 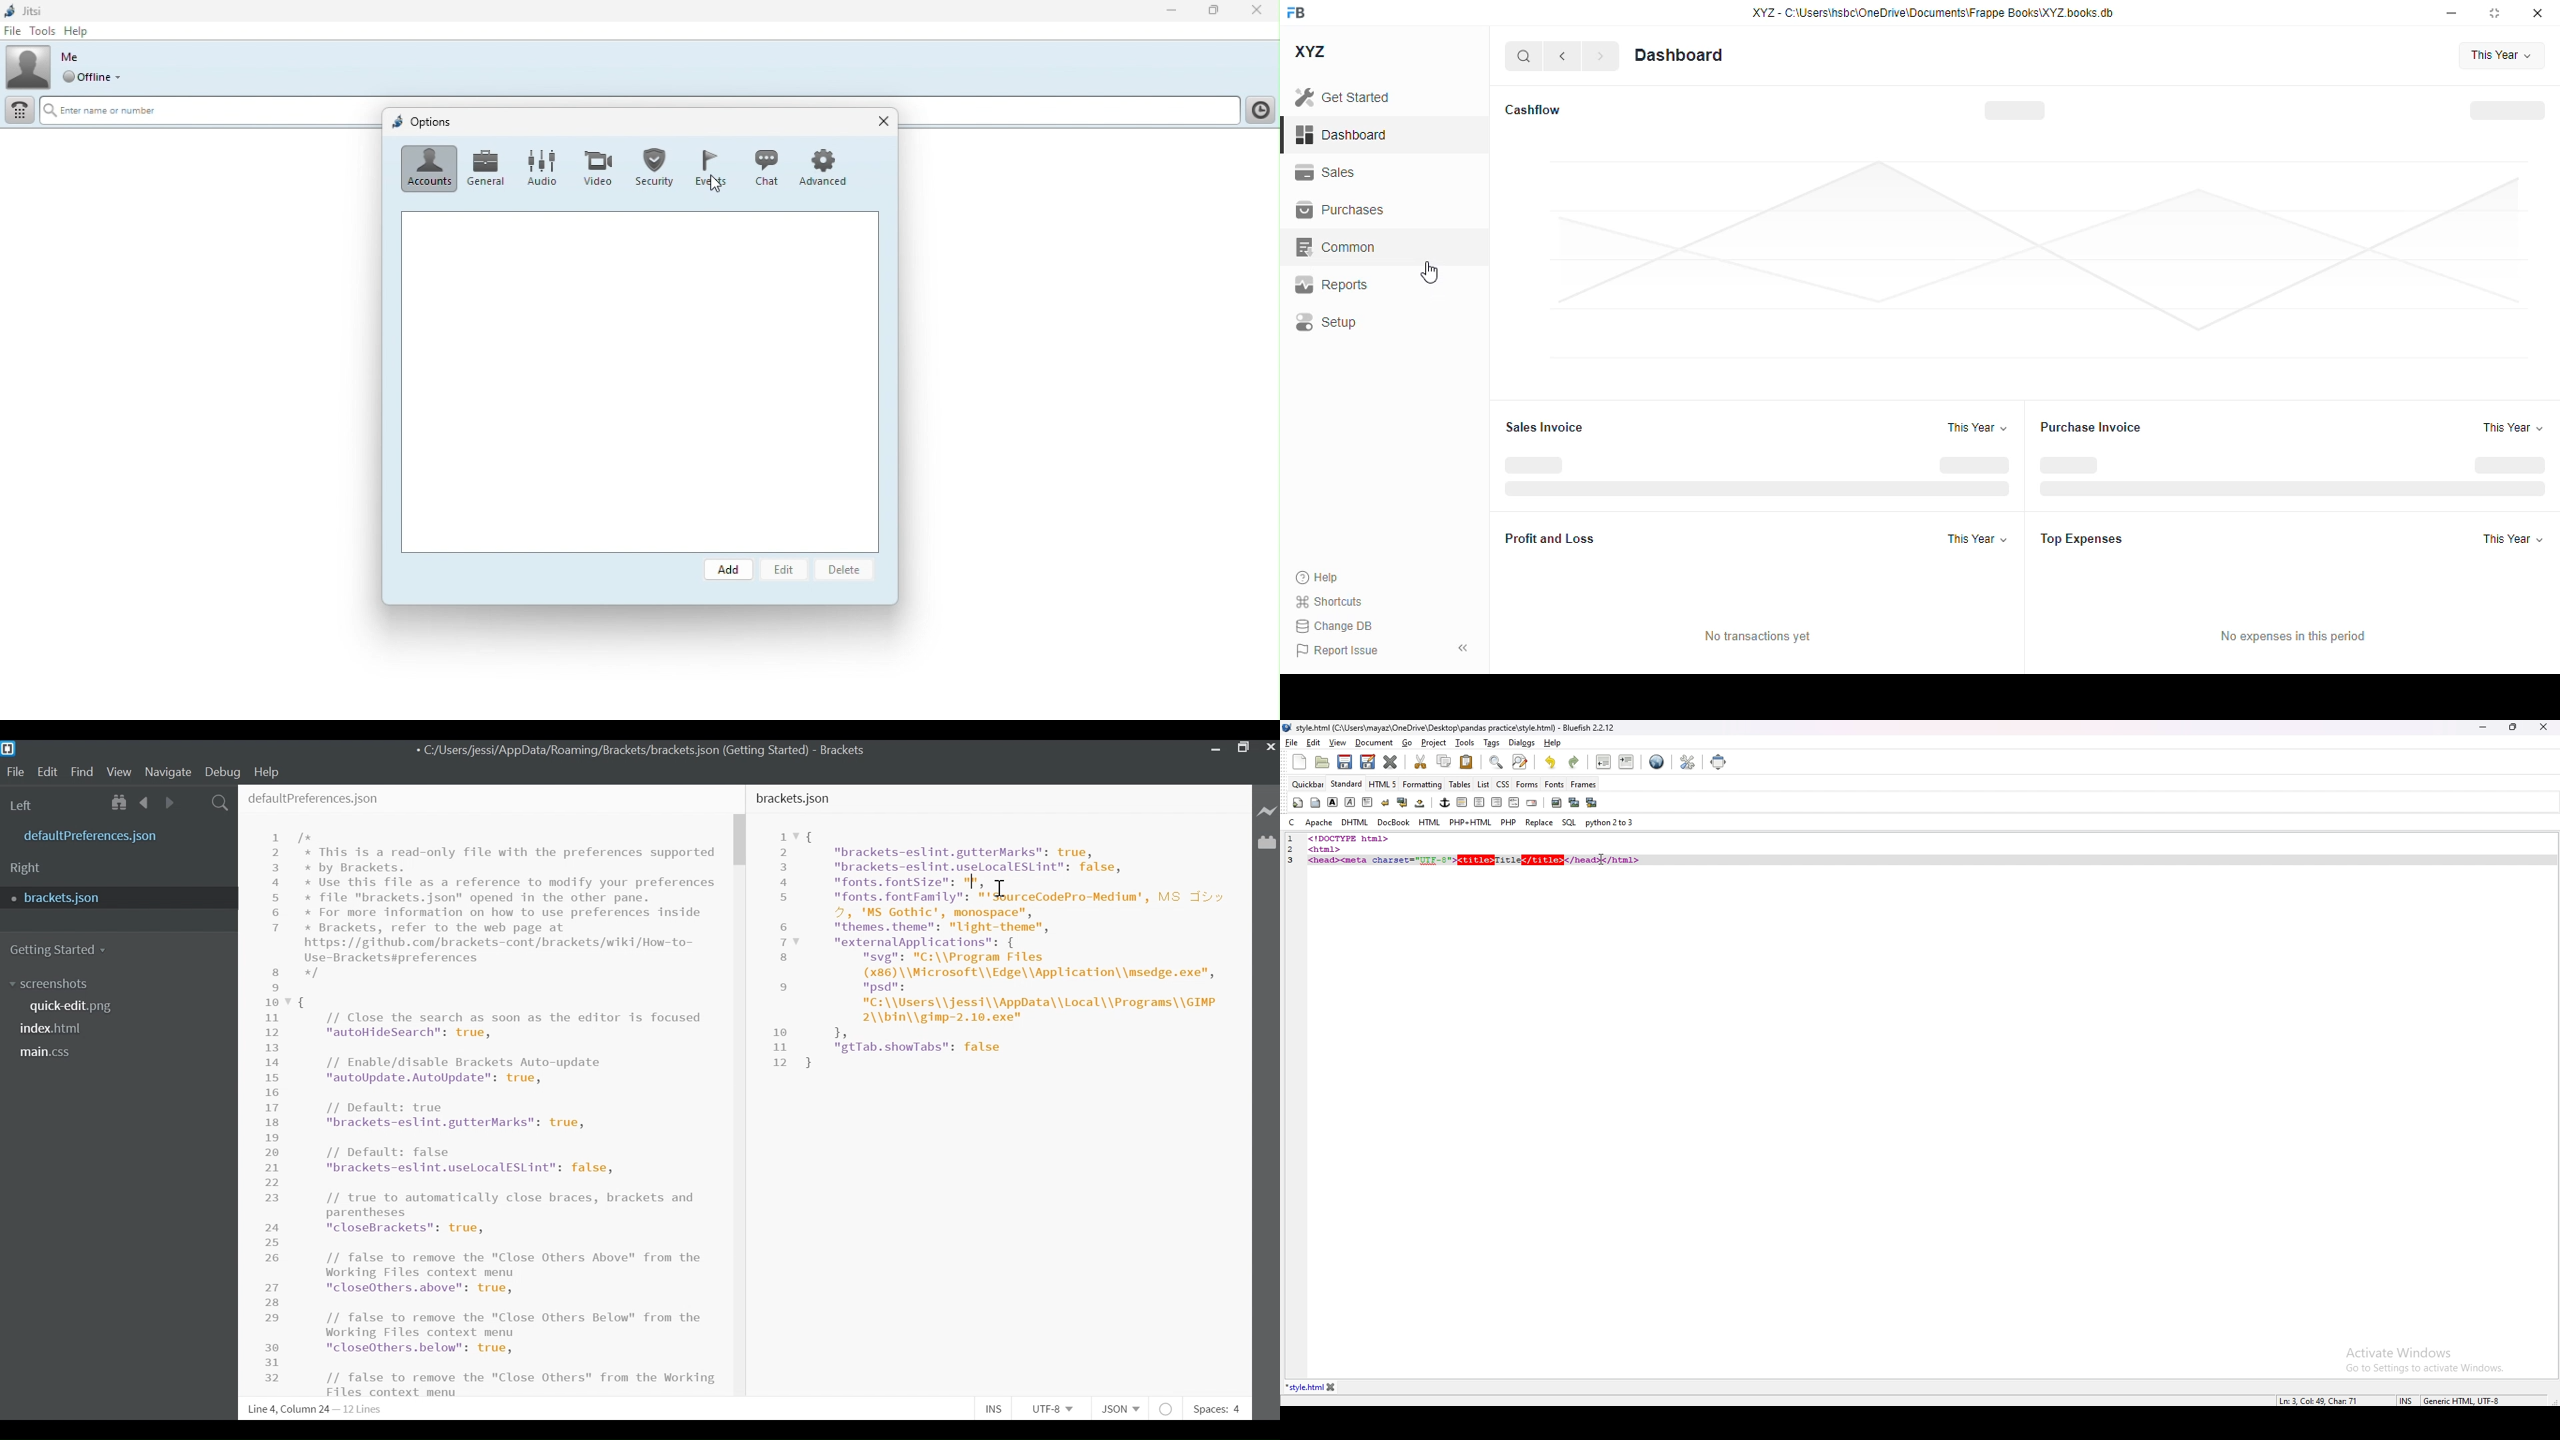 What do you see at coordinates (49, 772) in the screenshot?
I see `Edit` at bounding box center [49, 772].